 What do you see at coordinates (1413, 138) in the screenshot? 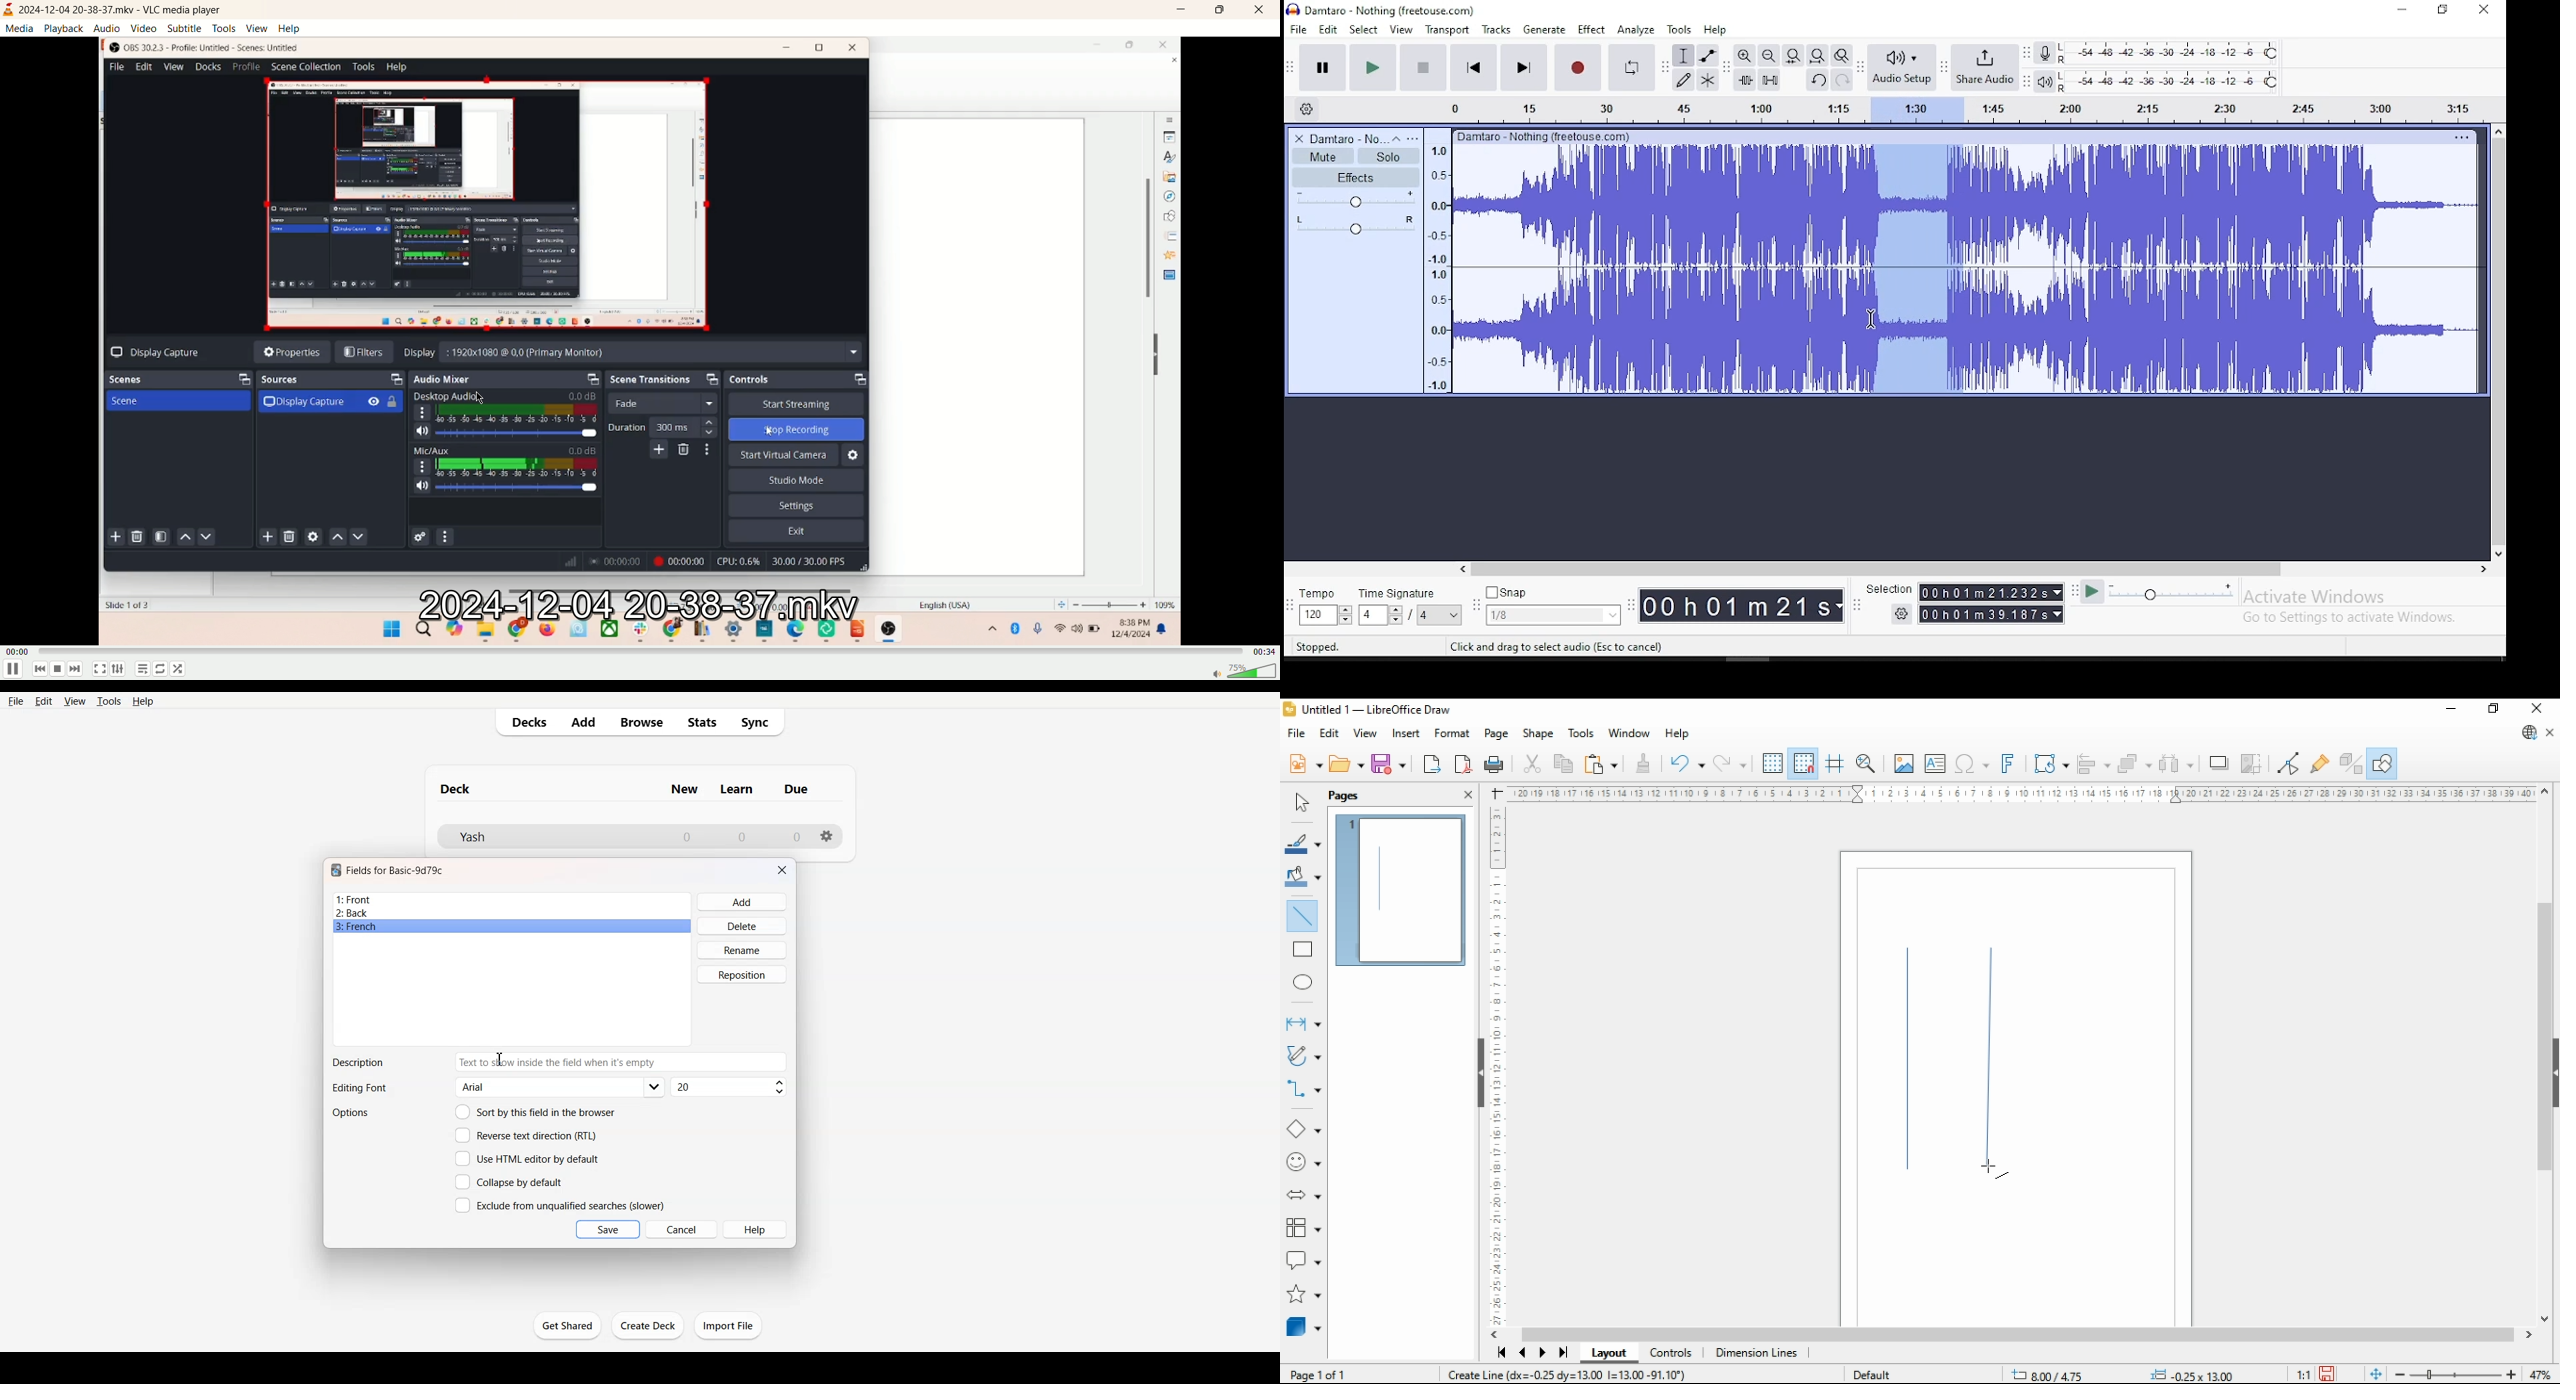
I see `open menu` at bounding box center [1413, 138].